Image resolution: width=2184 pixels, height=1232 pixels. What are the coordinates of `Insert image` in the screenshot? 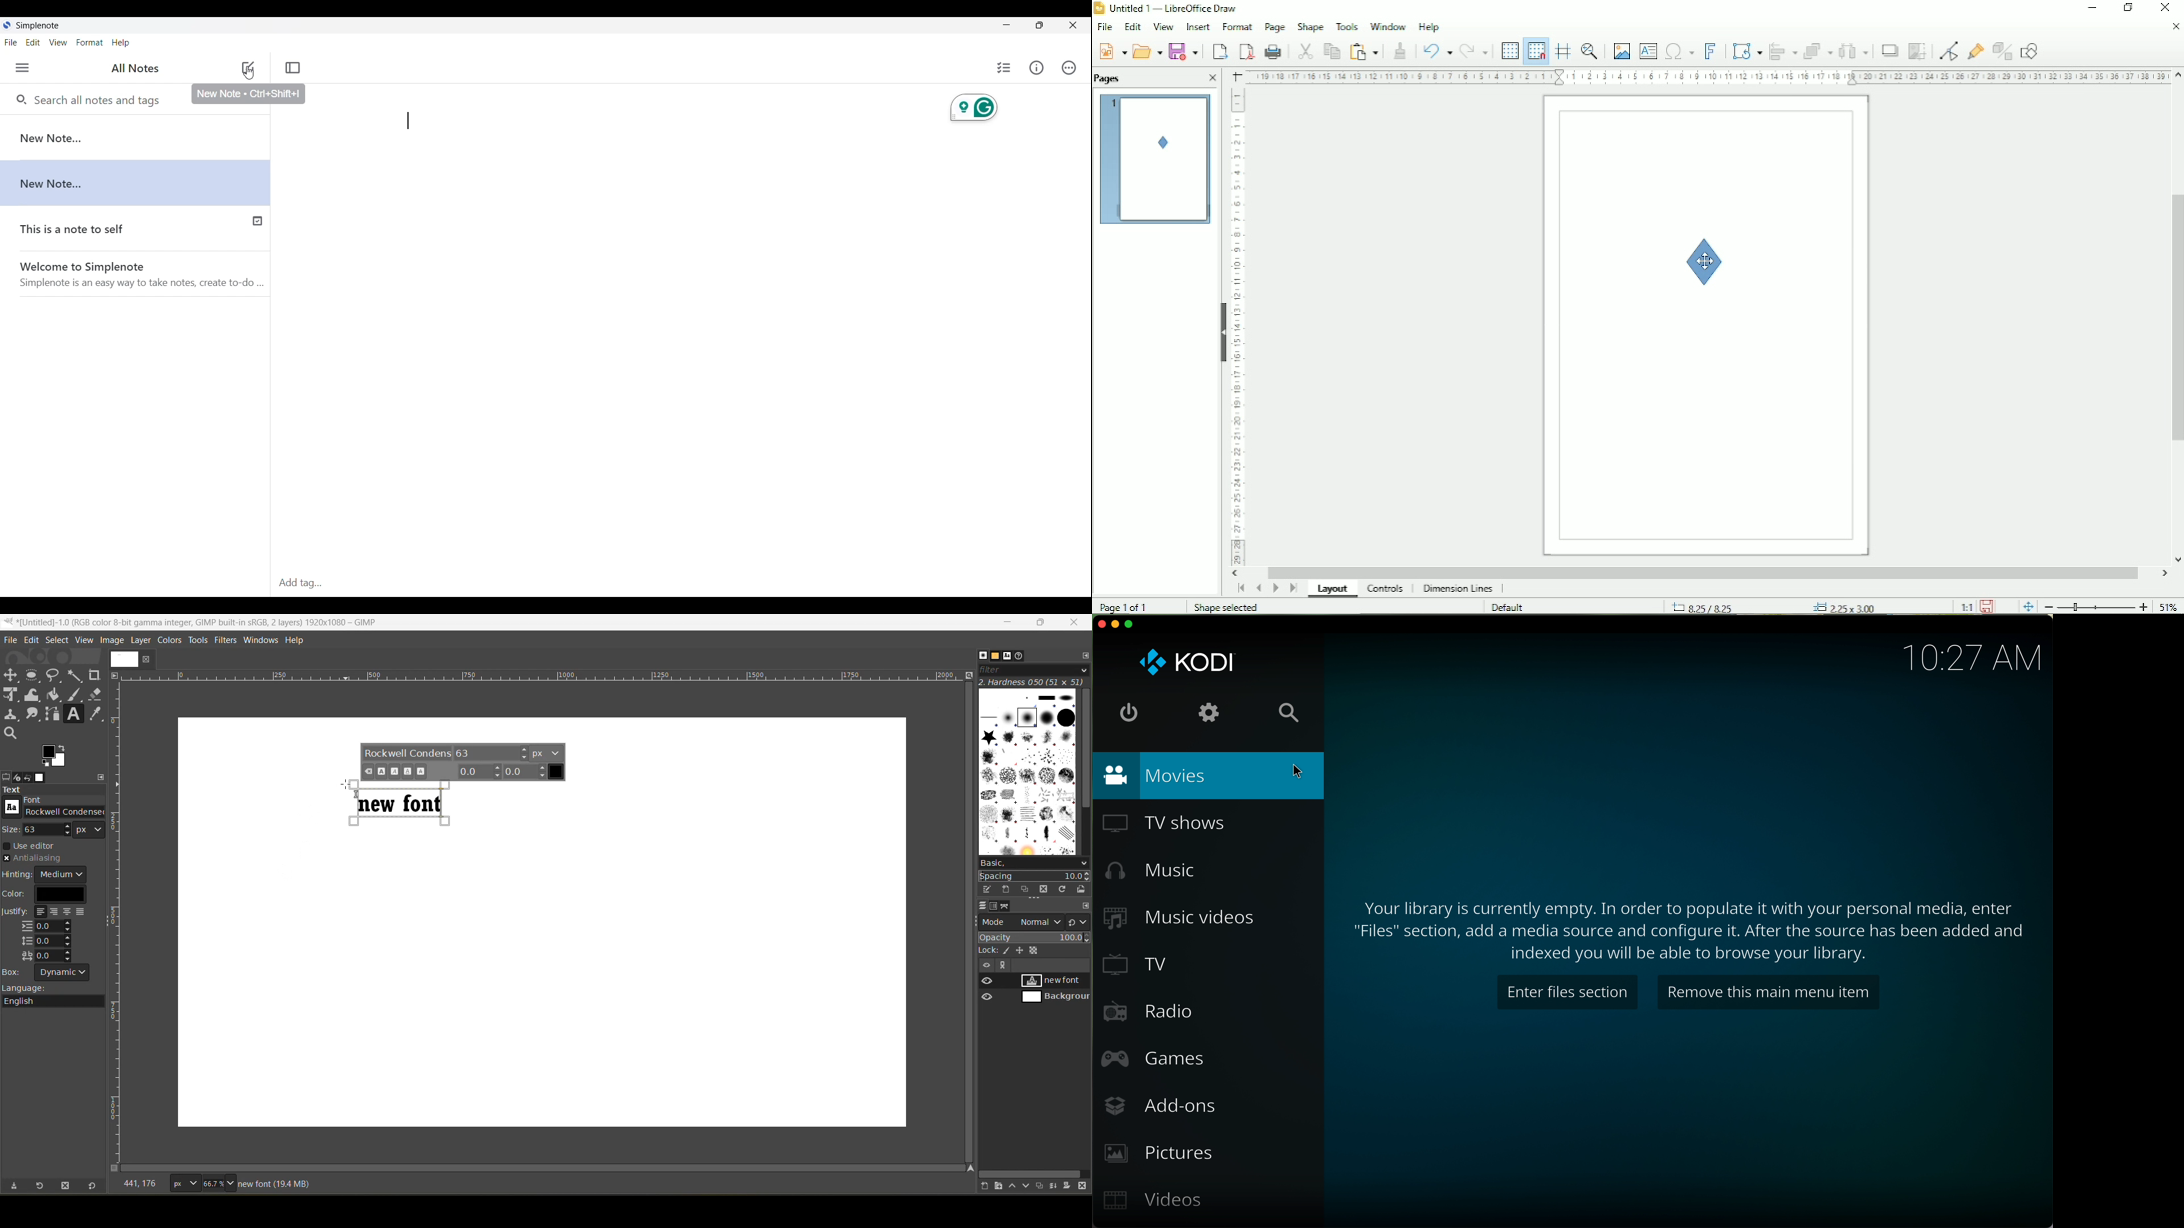 It's located at (1620, 51).